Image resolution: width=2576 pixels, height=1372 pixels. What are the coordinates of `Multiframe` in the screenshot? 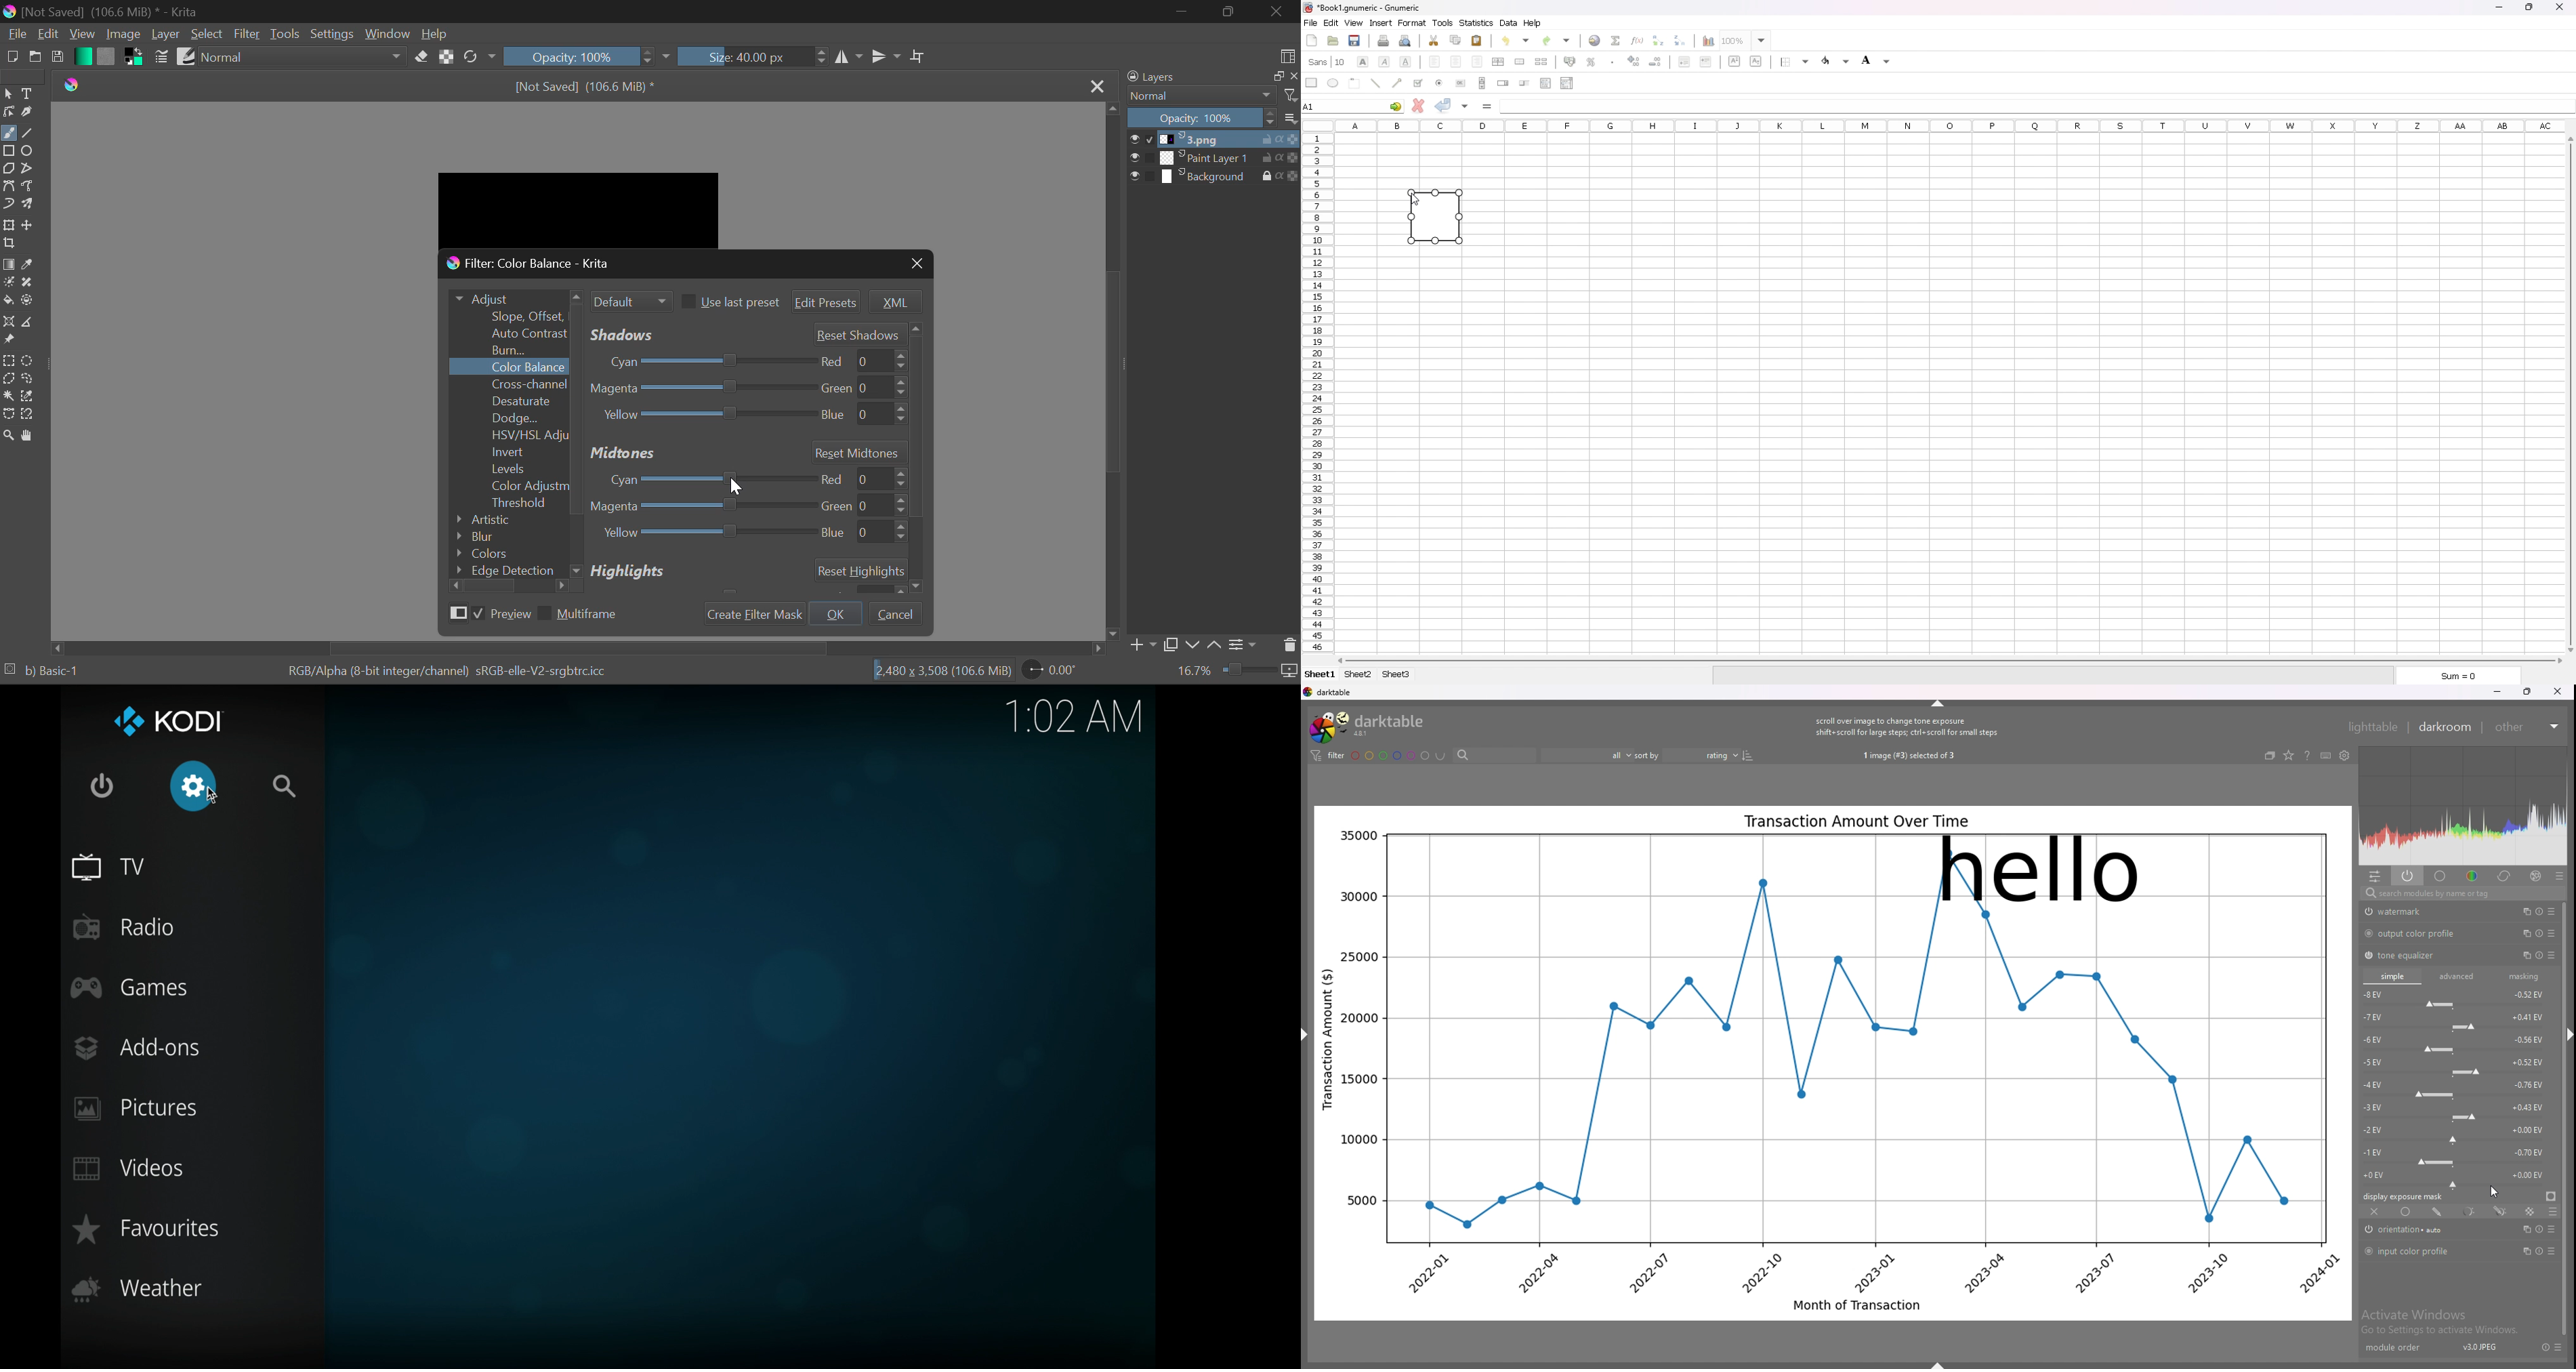 It's located at (583, 614).